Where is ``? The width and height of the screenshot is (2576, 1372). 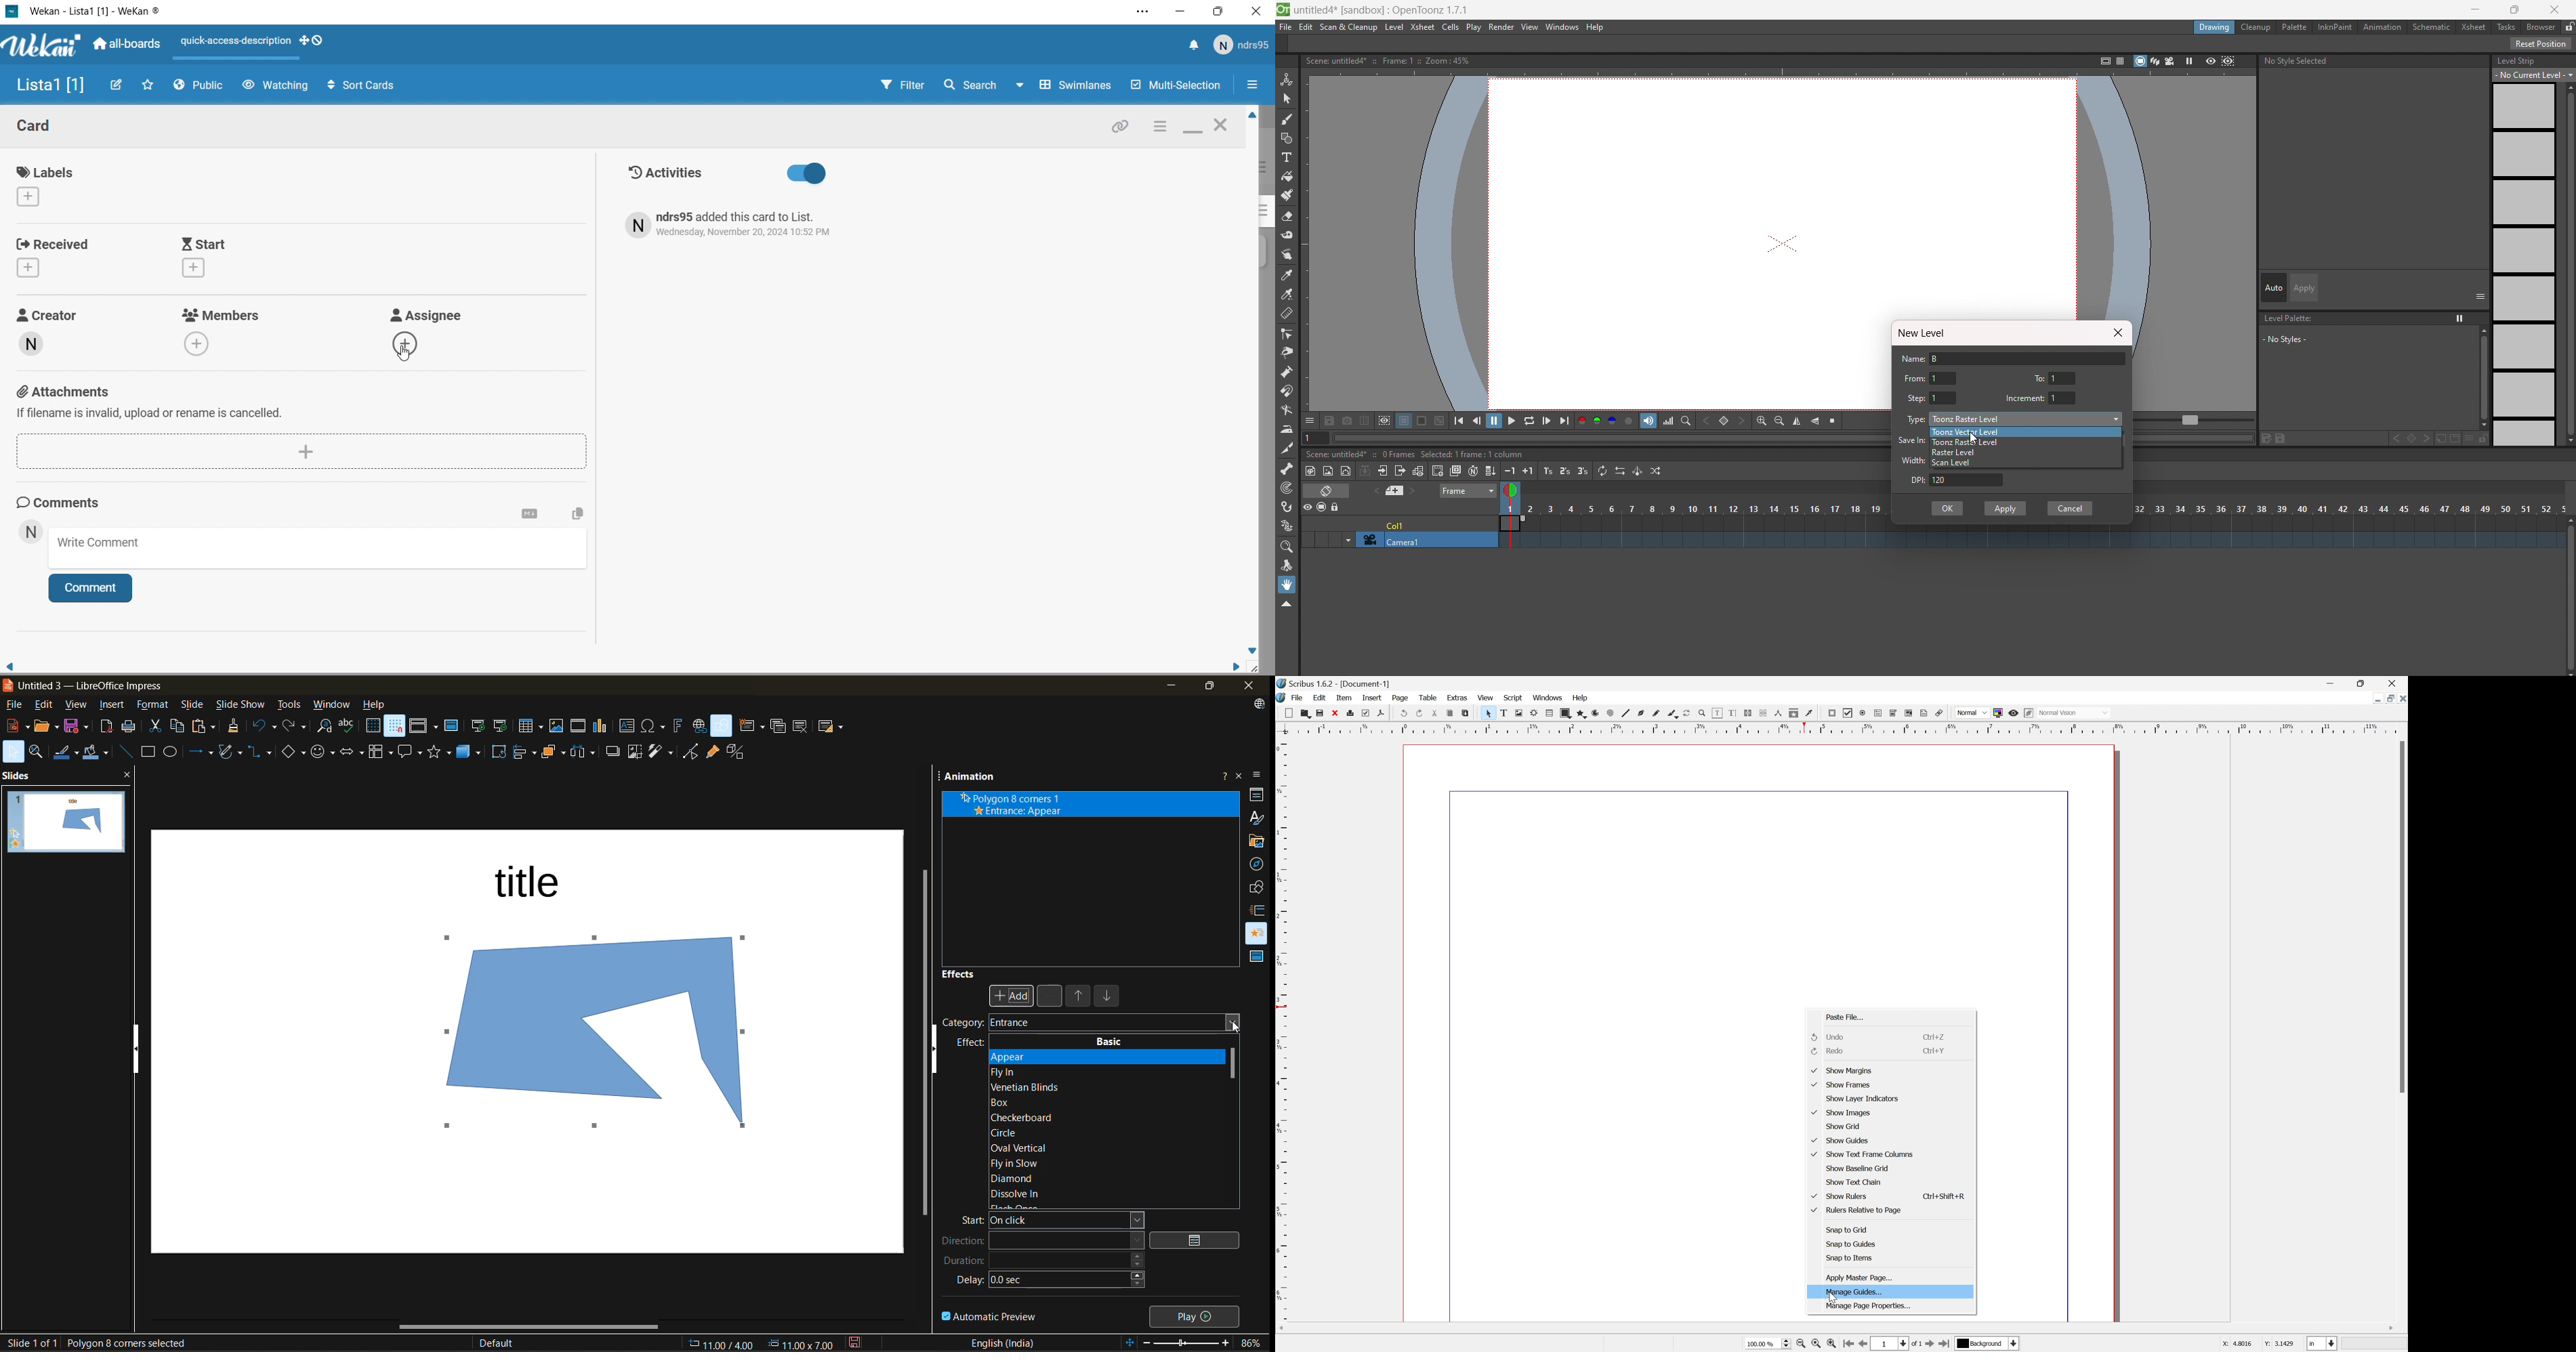
 is located at coordinates (1879, 713).